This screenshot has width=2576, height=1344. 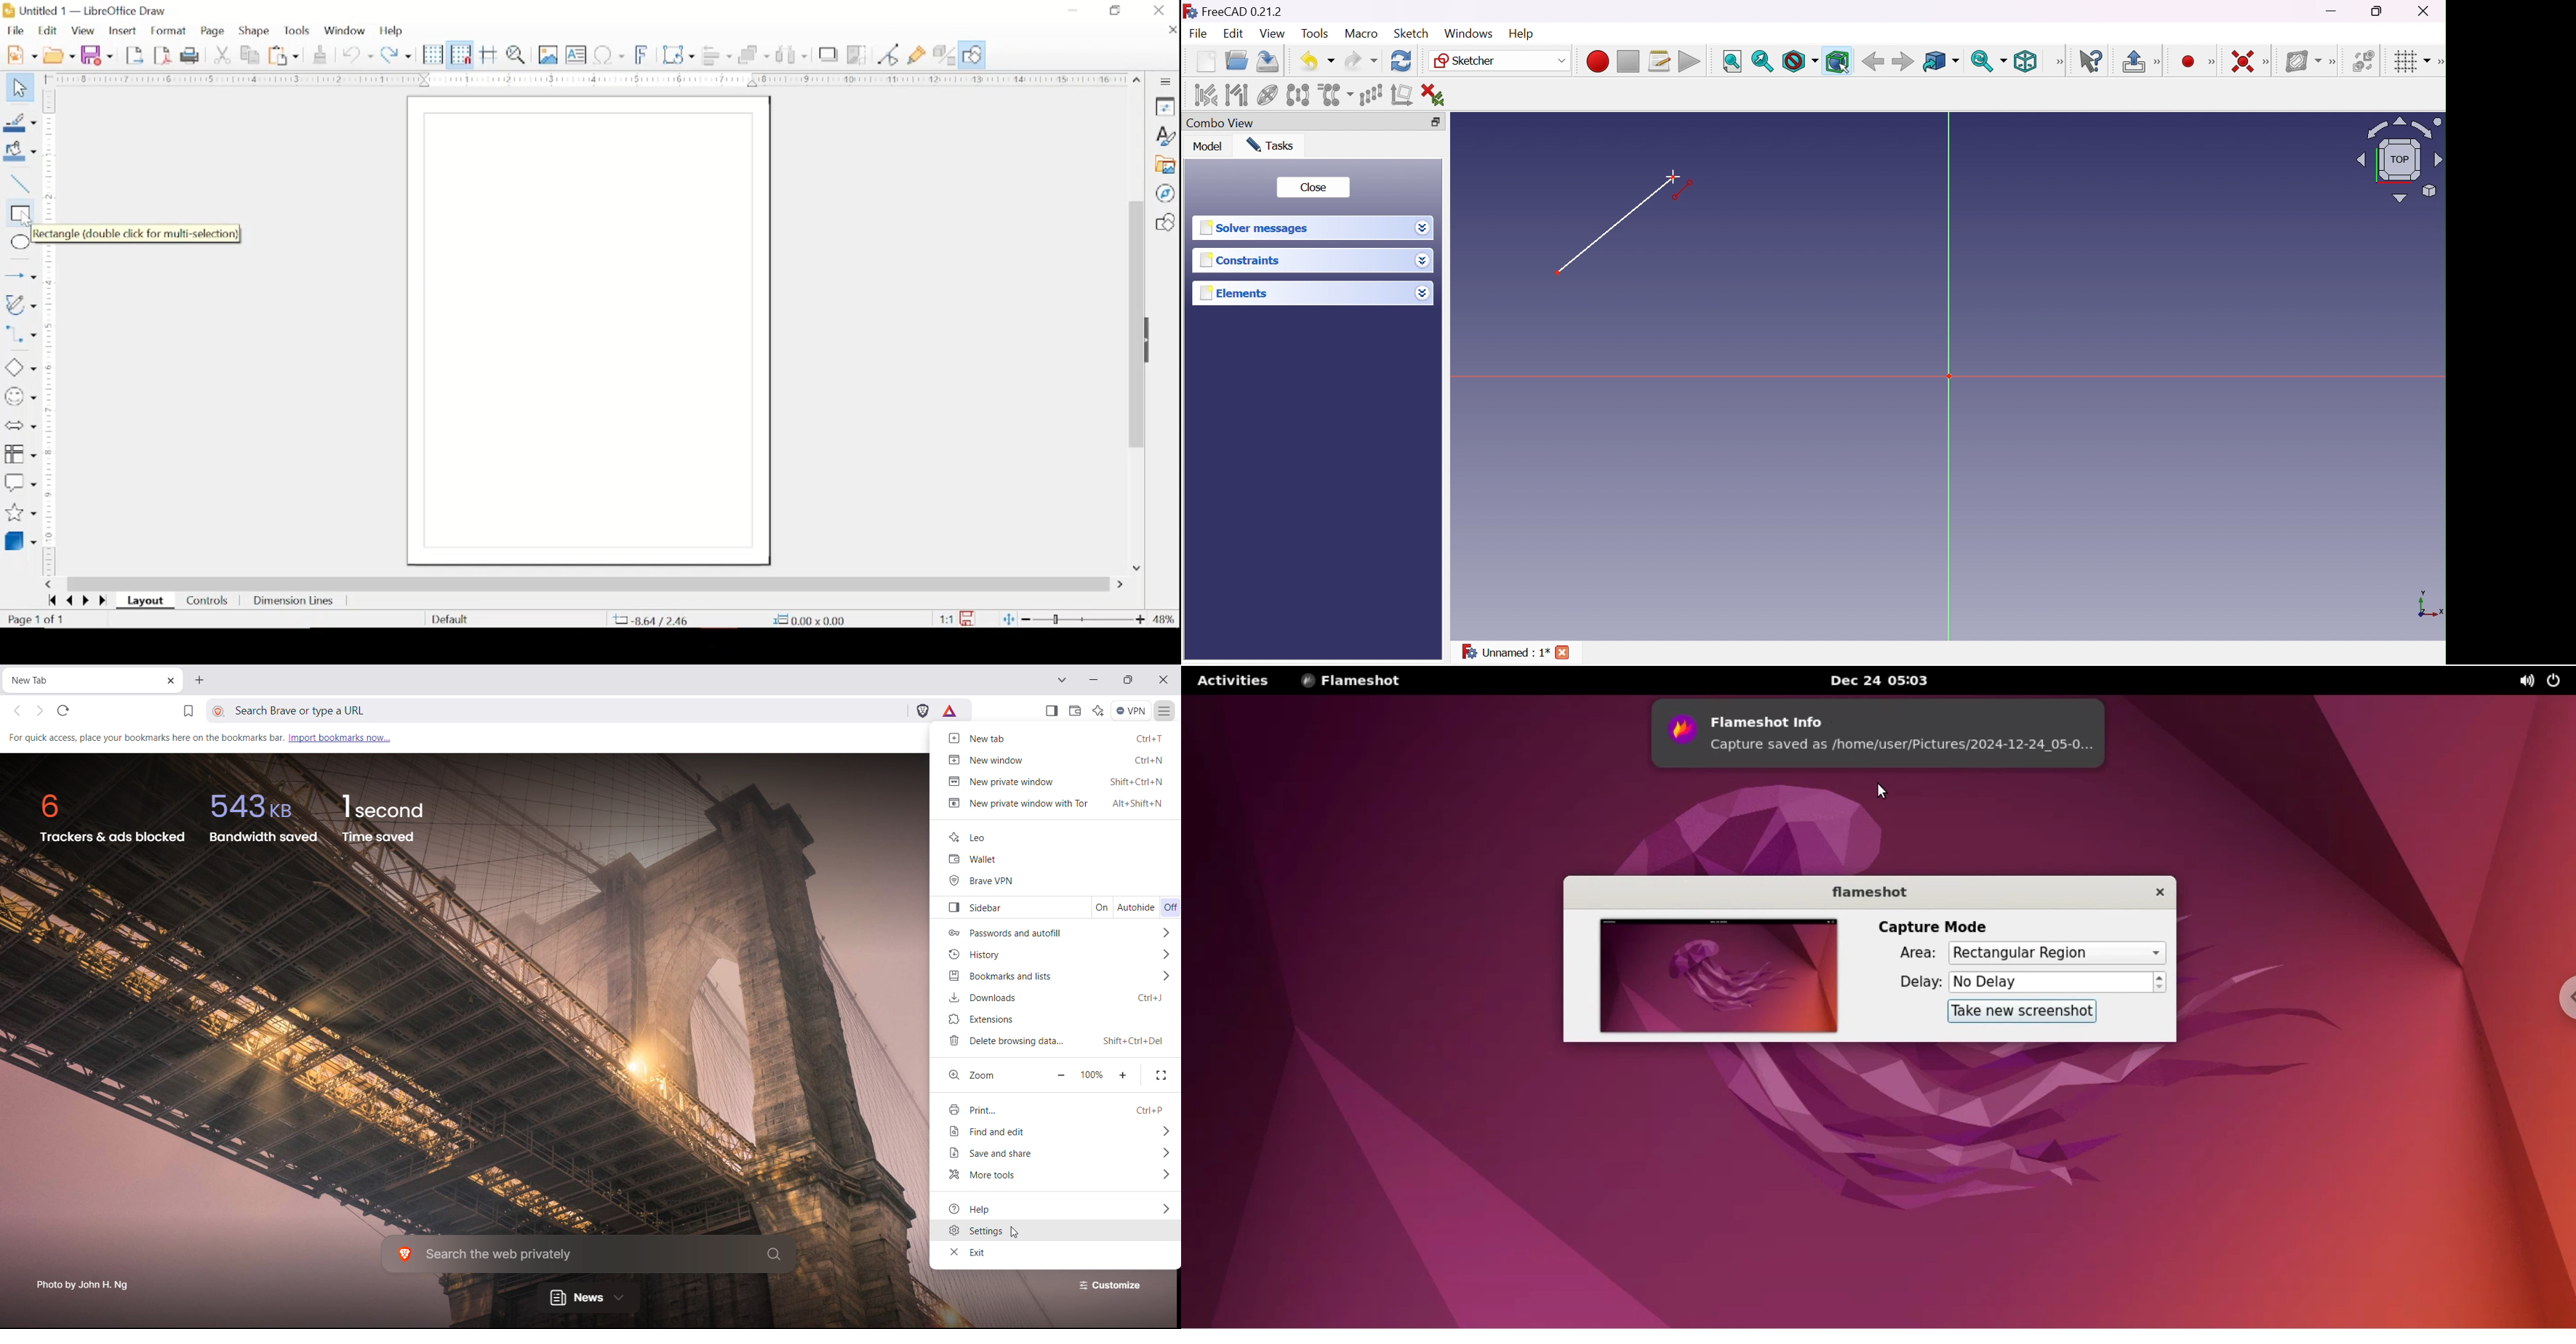 What do you see at coordinates (1603, 227) in the screenshot?
I see `2D Line` at bounding box center [1603, 227].